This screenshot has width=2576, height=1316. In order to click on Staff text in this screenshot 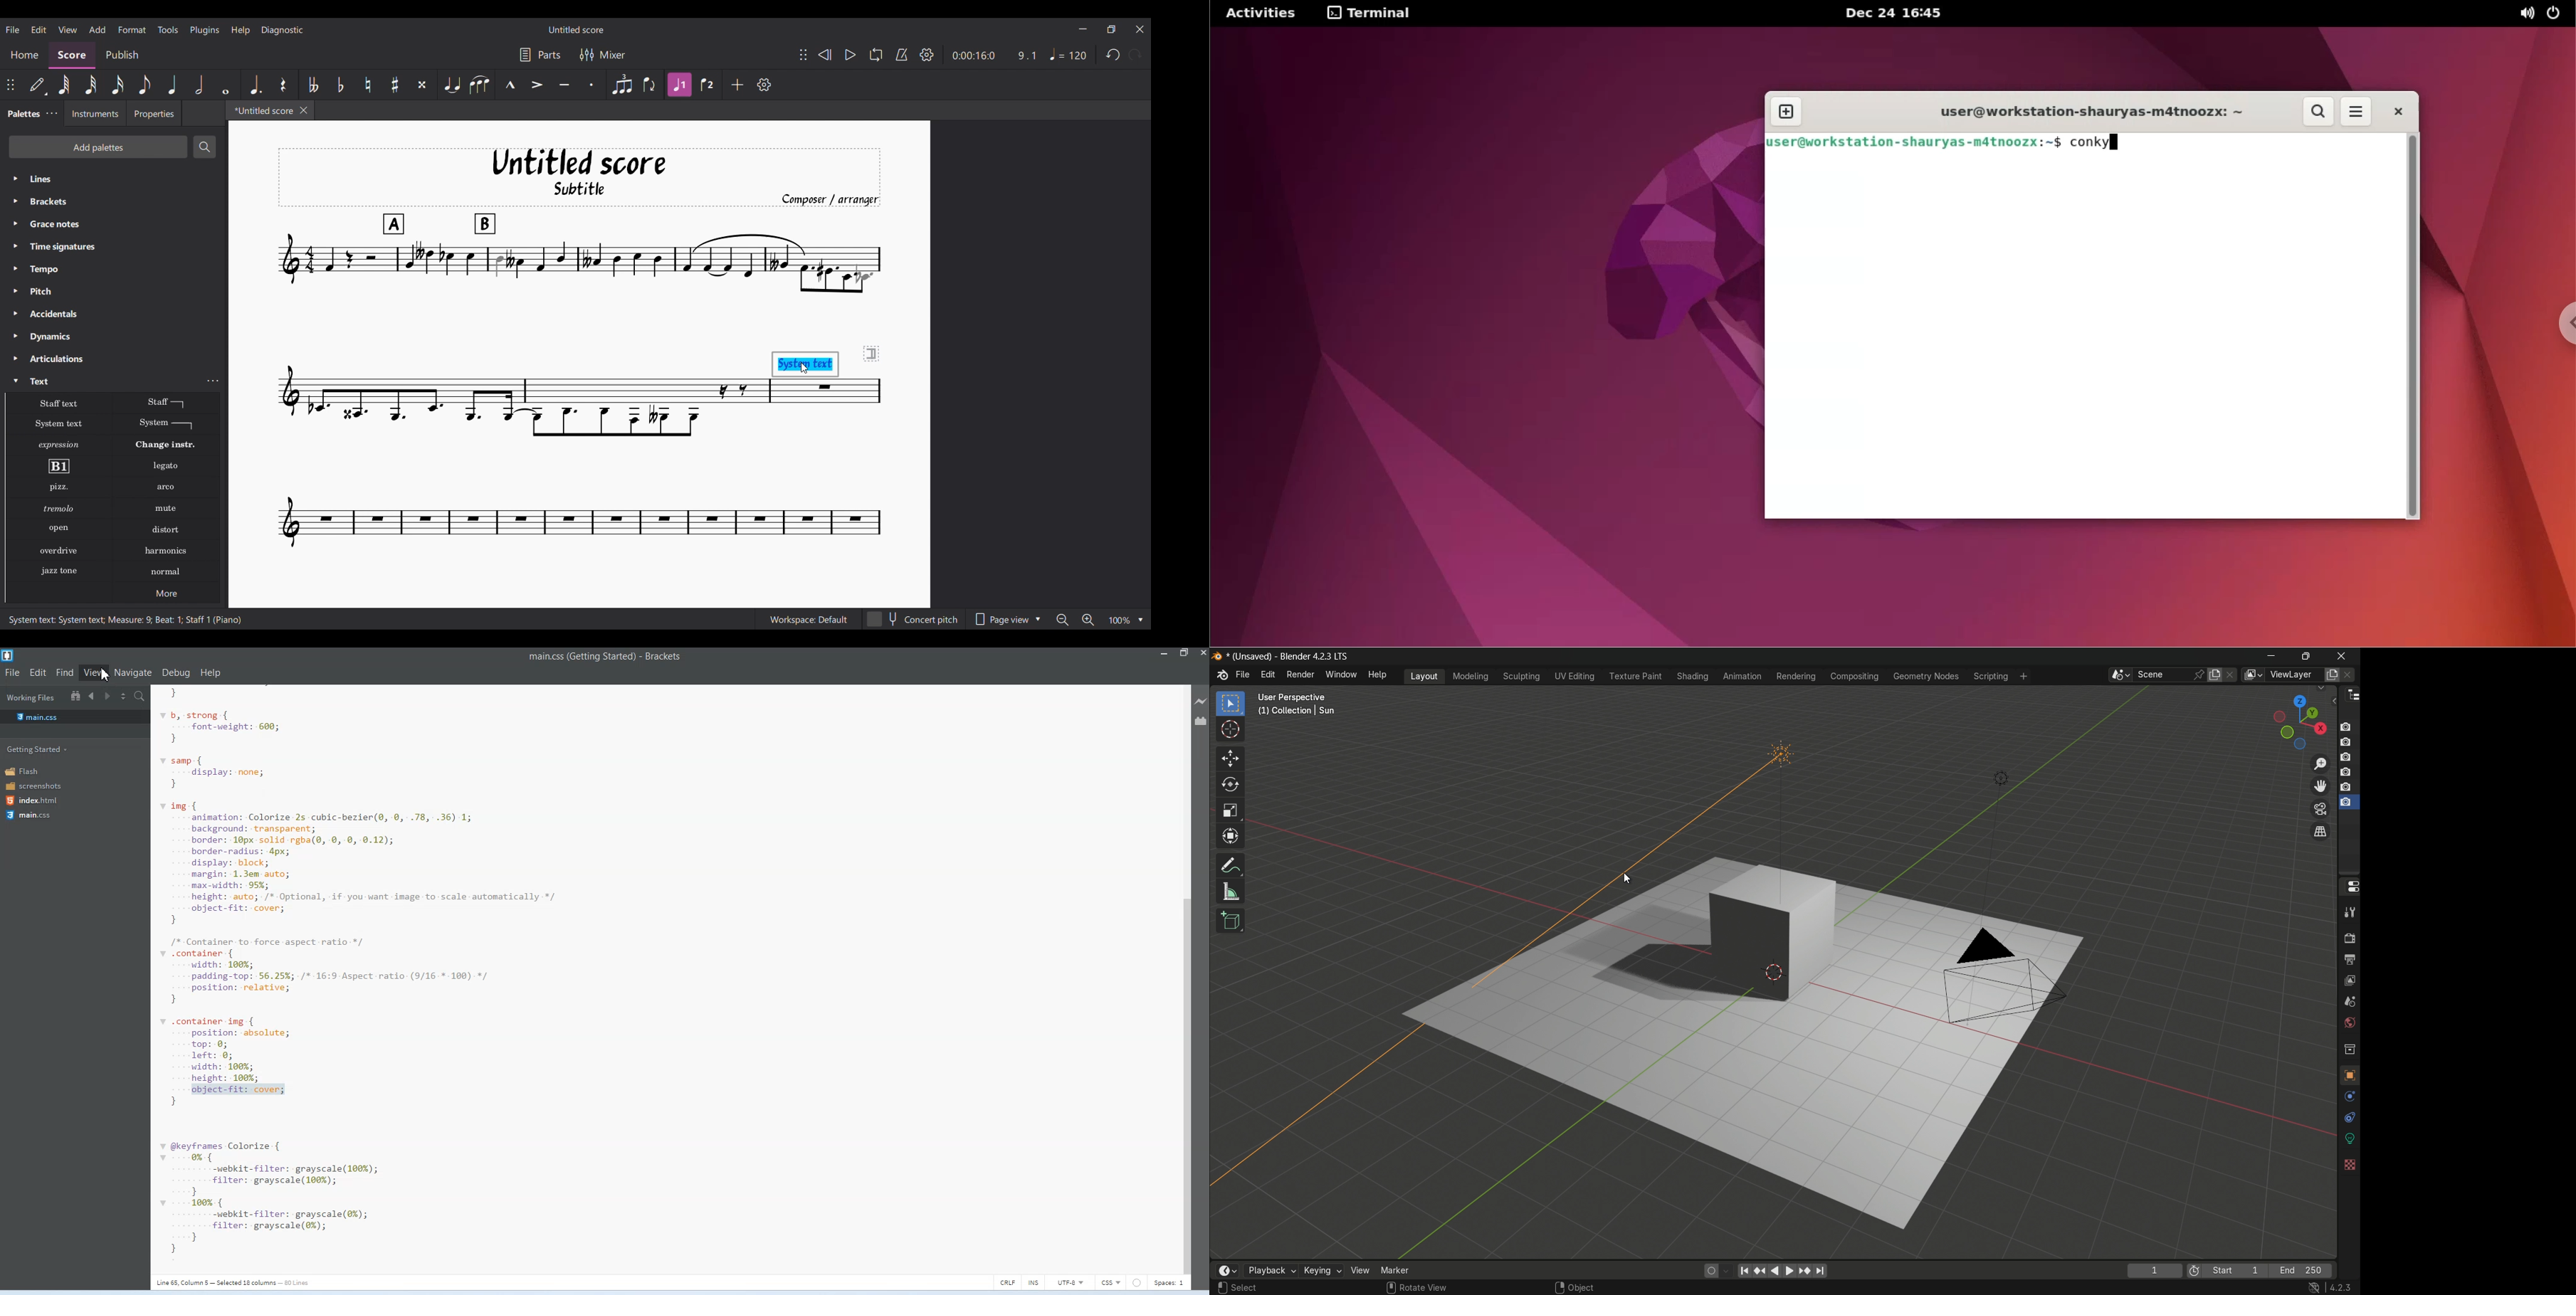, I will do `click(59, 402)`.